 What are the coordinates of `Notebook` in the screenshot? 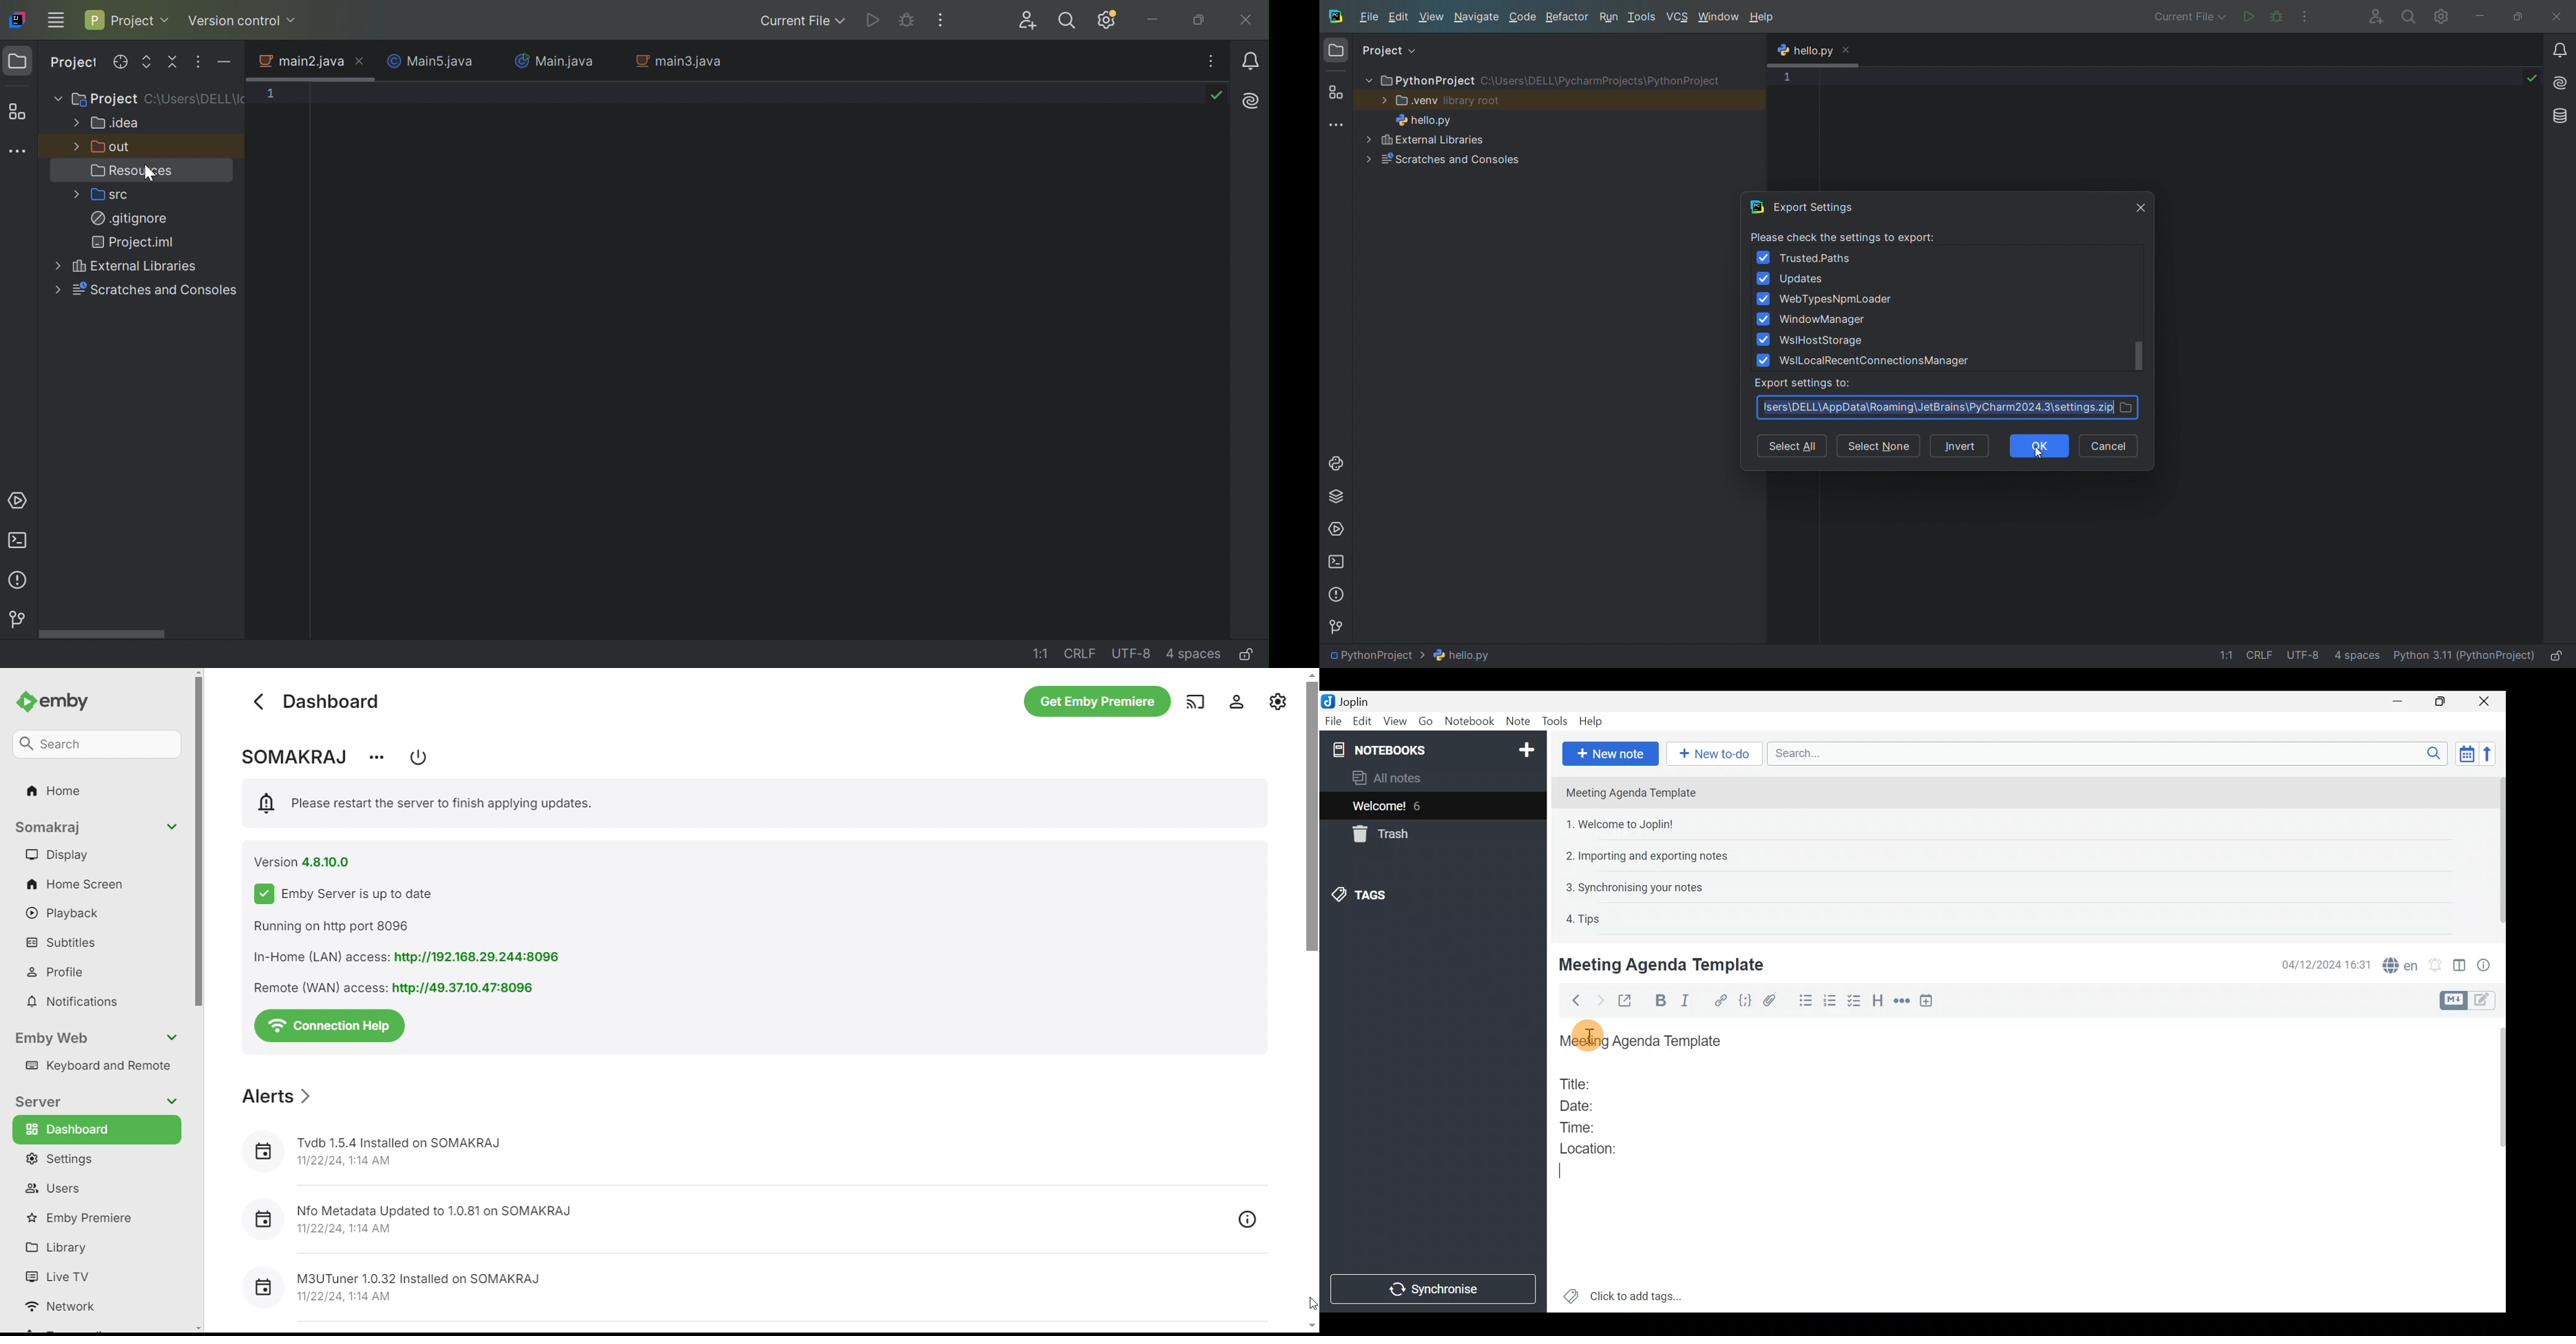 It's located at (1468, 721).